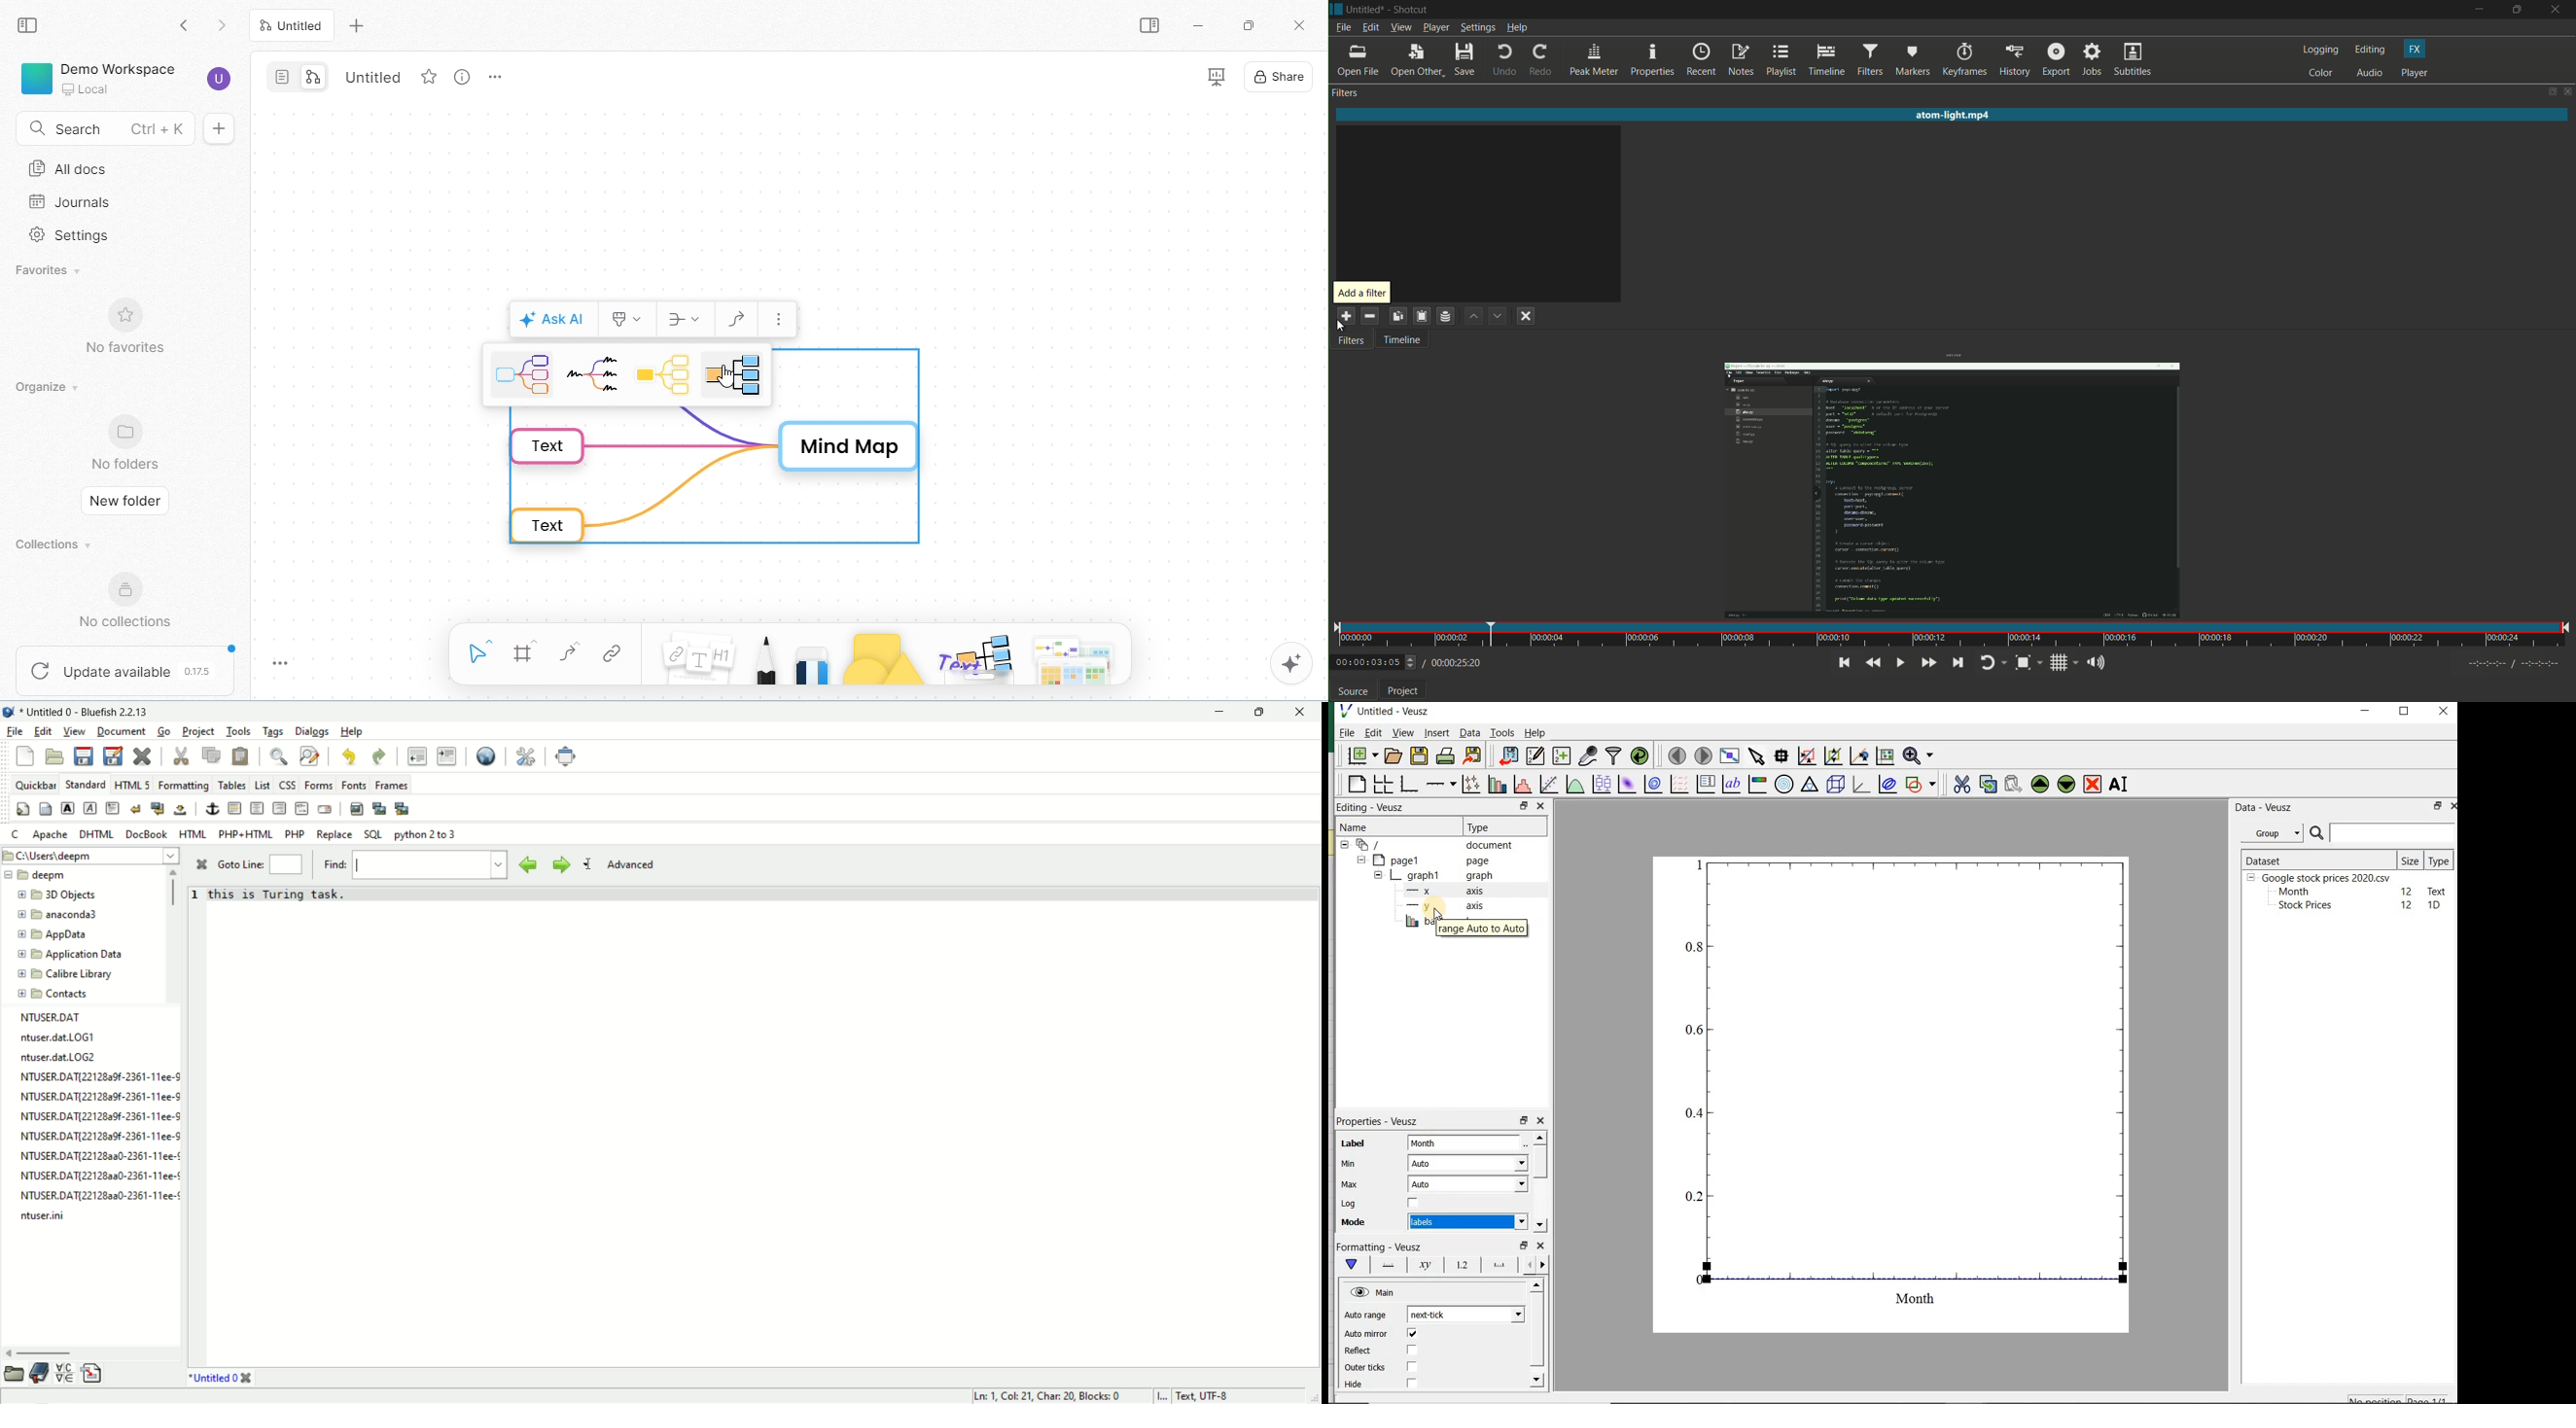 The image size is (2576, 1428). Describe the element at coordinates (1306, 712) in the screenshot. I see `close` at that location.